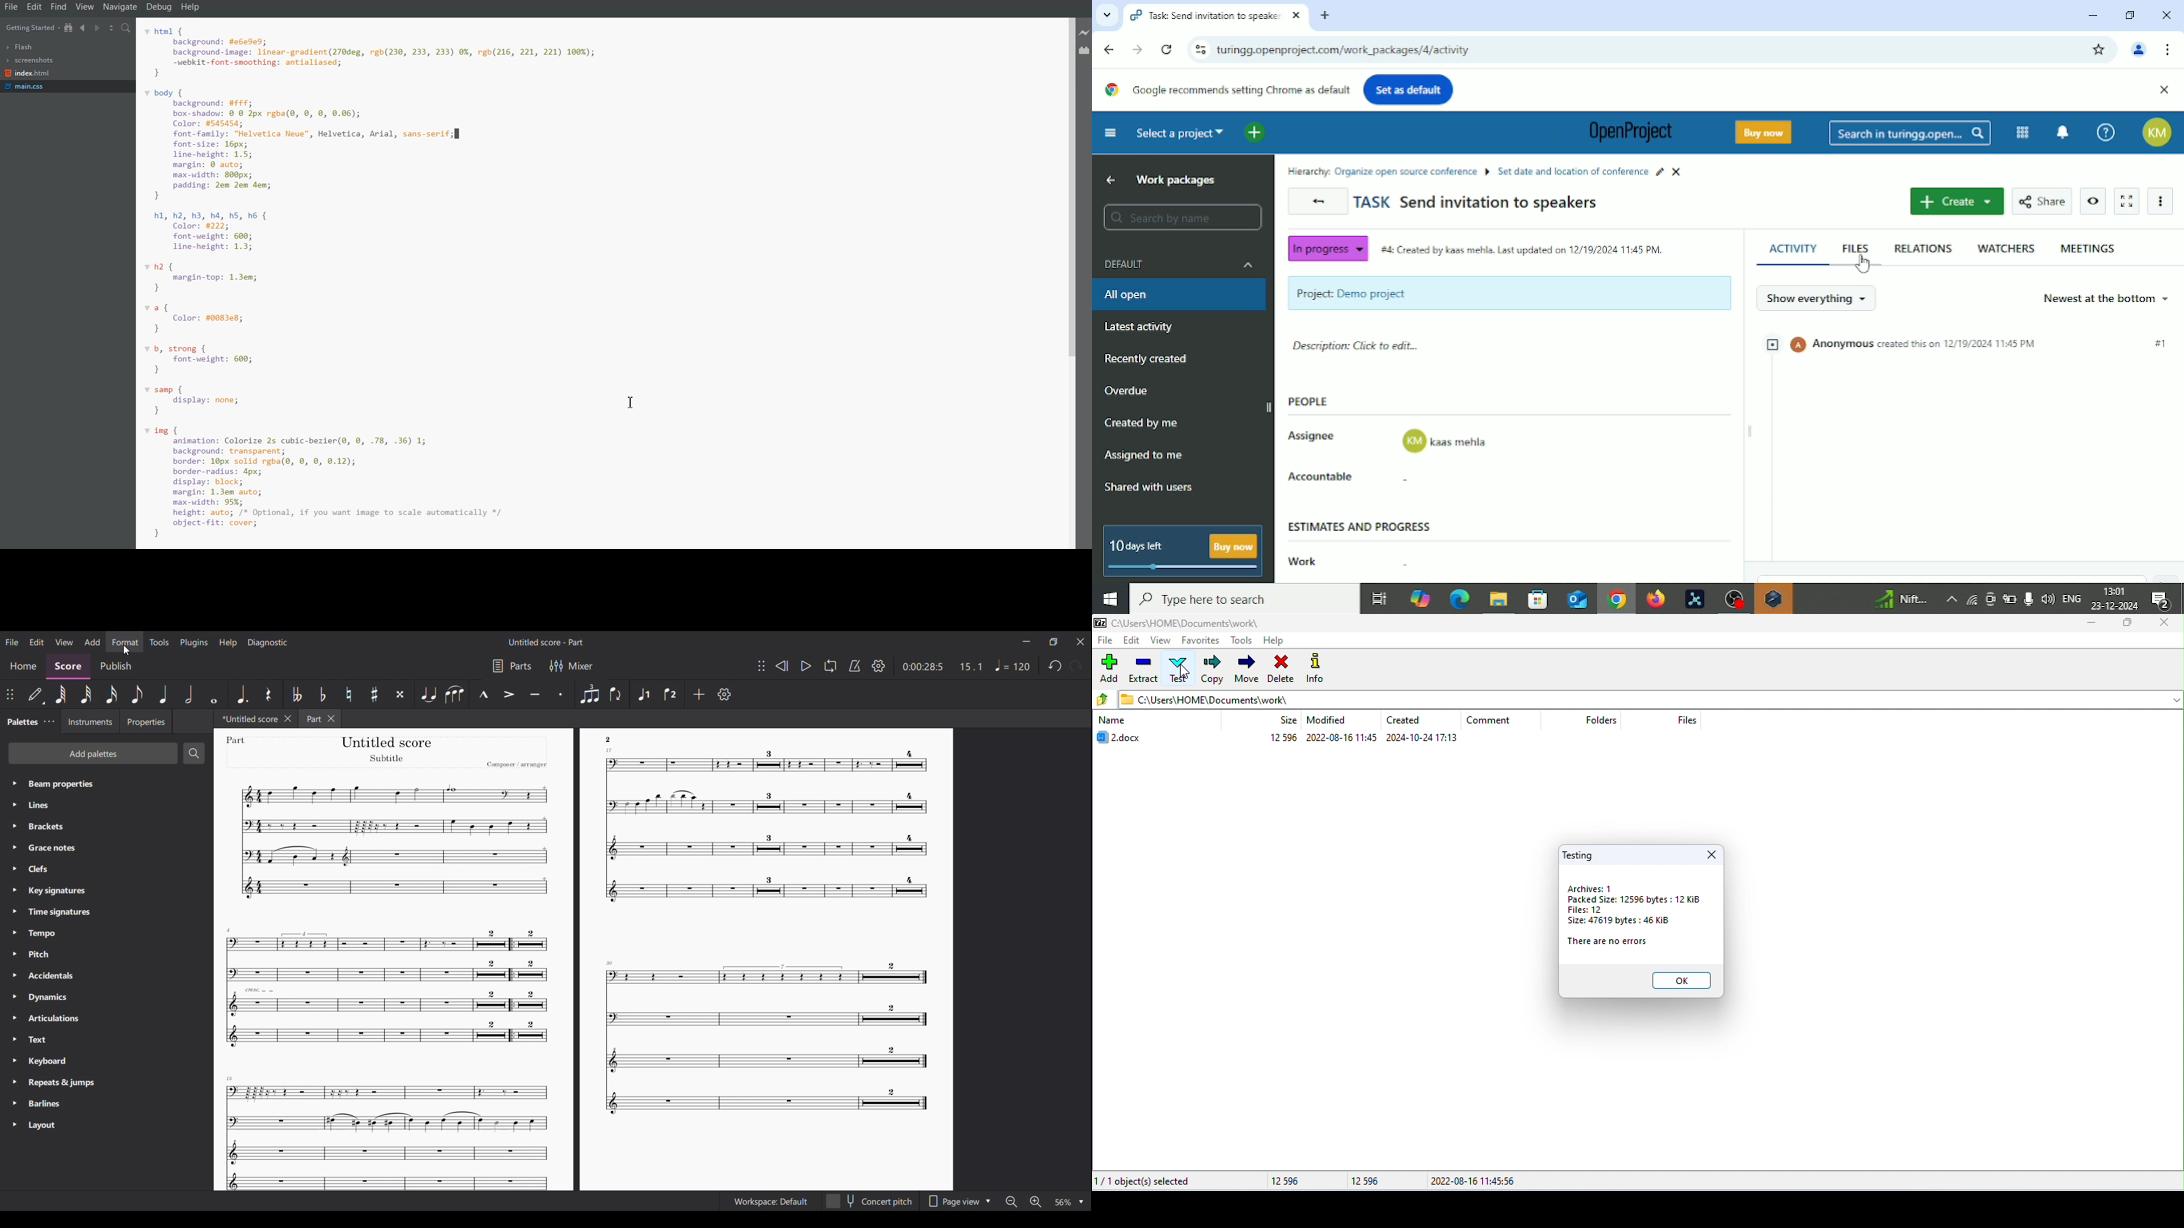 Image resolution: width=2184 pixels, height=1232 pixels. Describe the element at coordinates (268, 695) in the screenshot. I see `Rest` at that location.